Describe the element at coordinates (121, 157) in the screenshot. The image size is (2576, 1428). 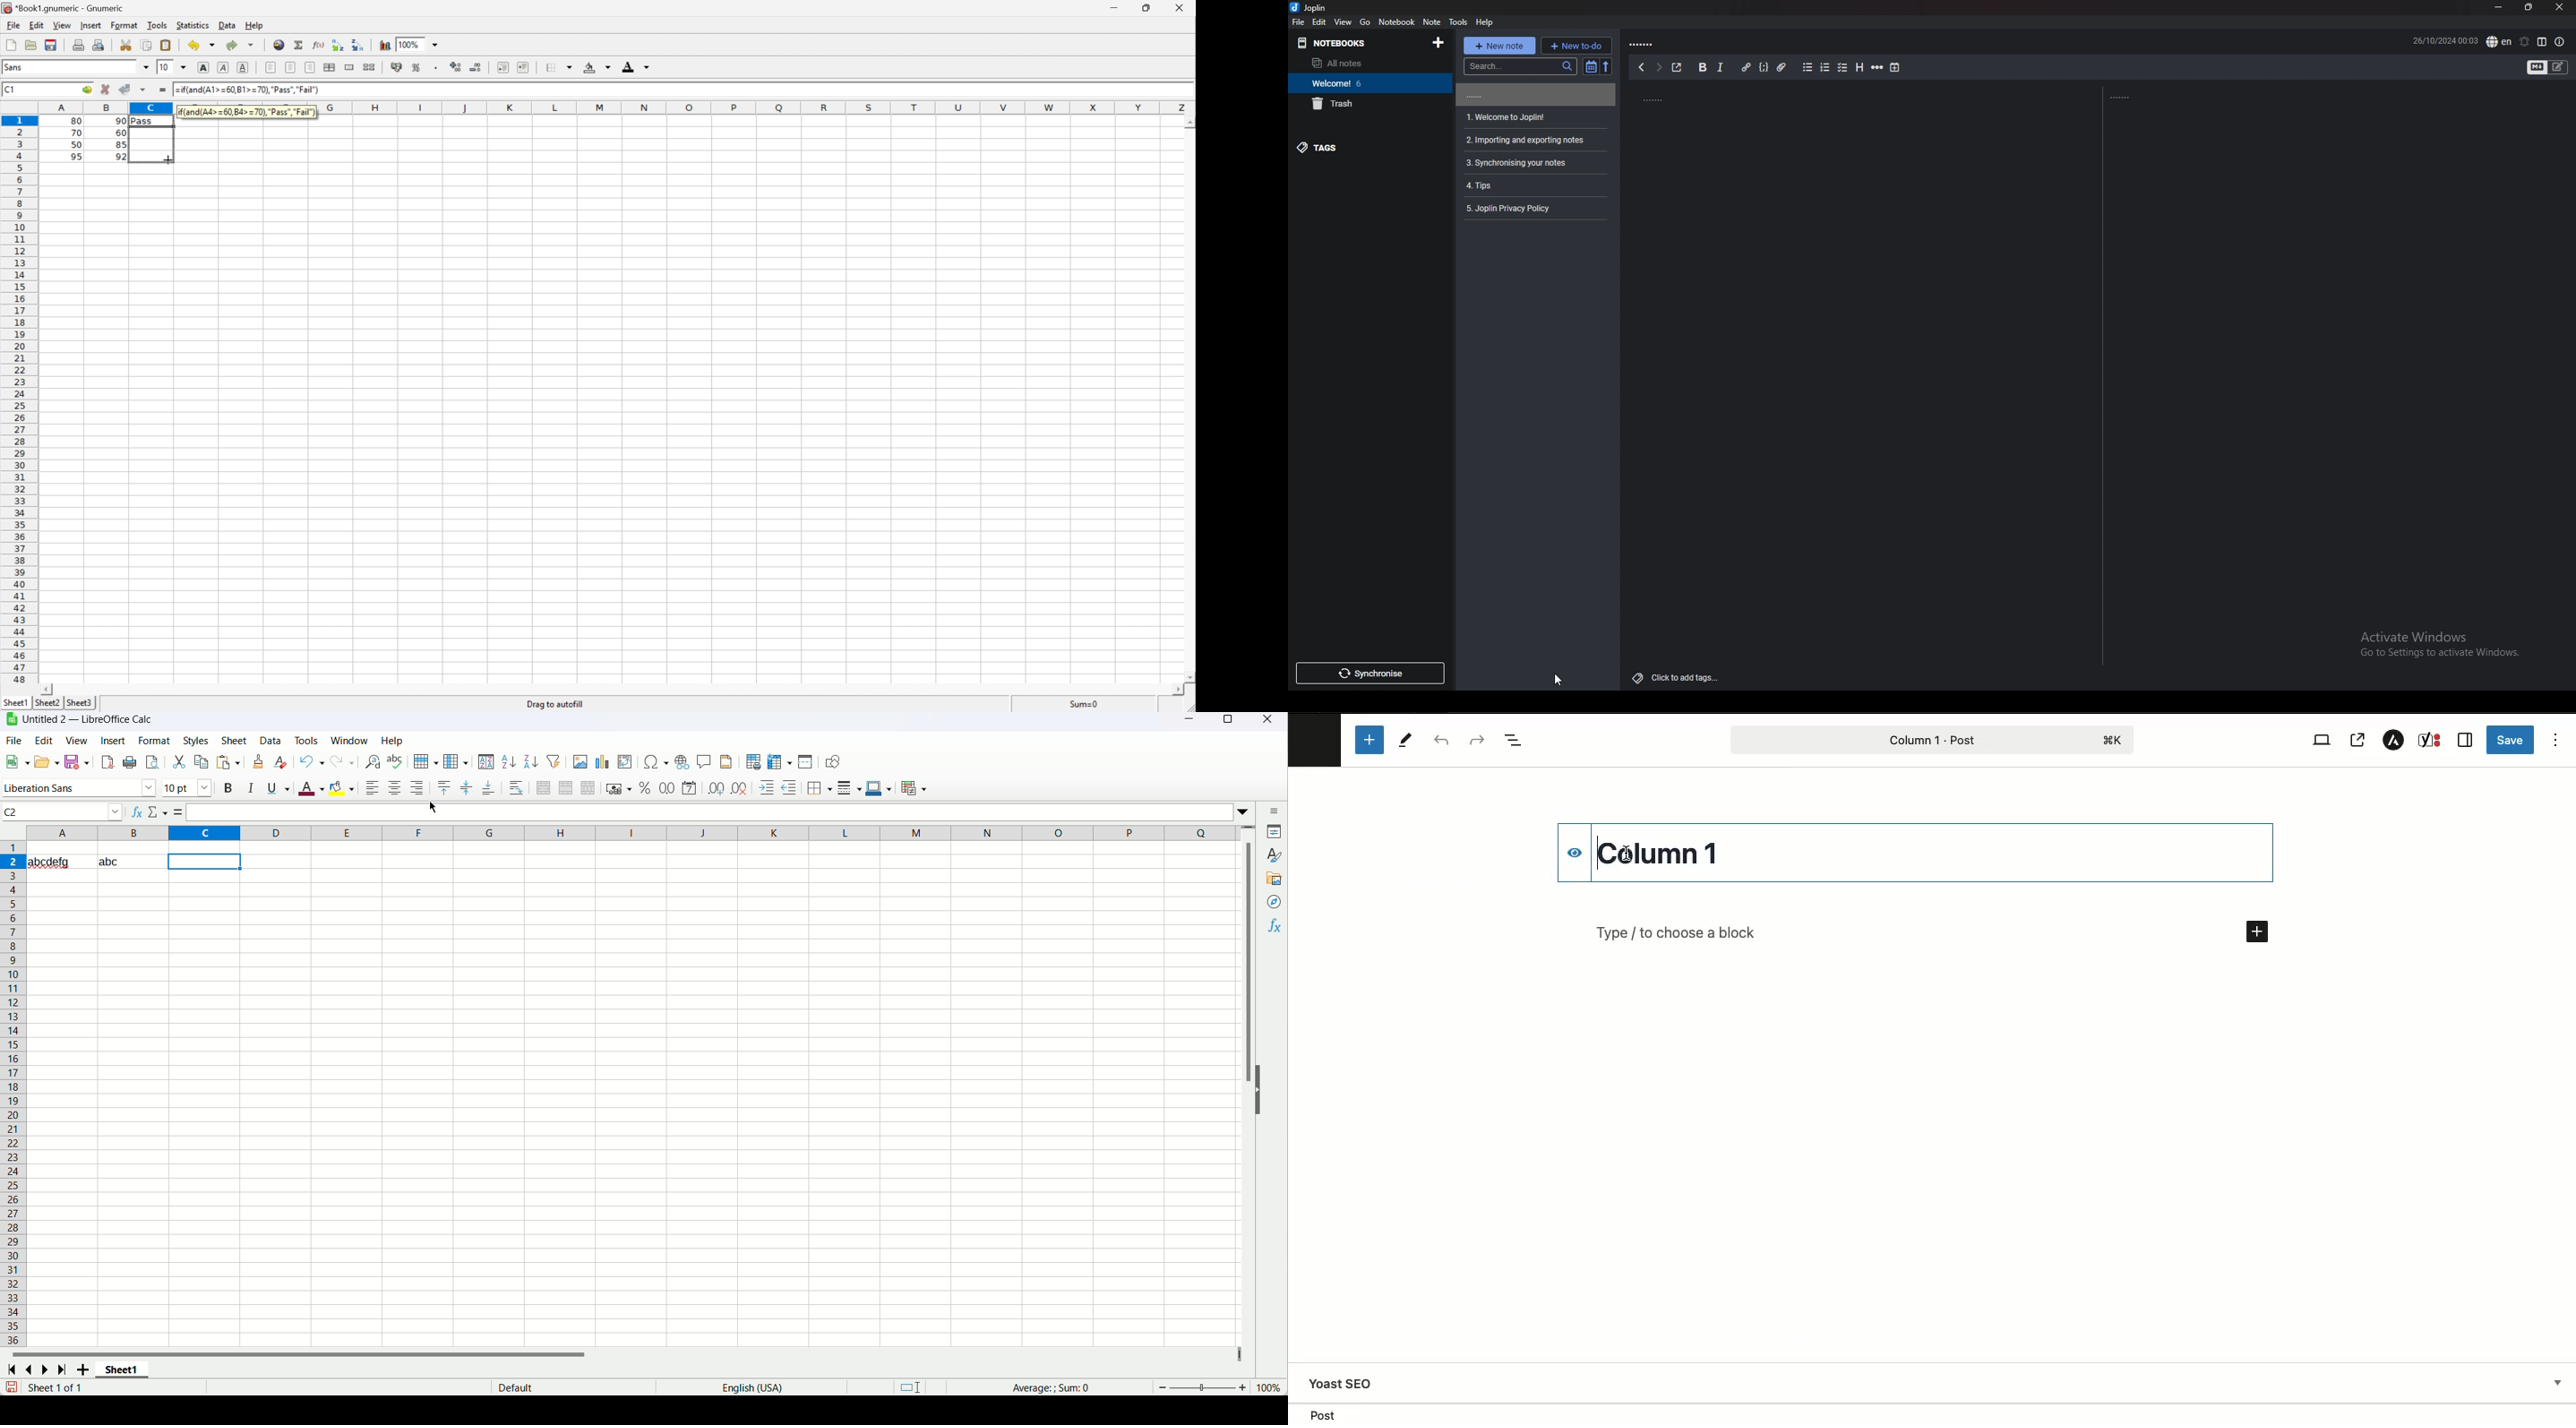
I see `92` at that location.